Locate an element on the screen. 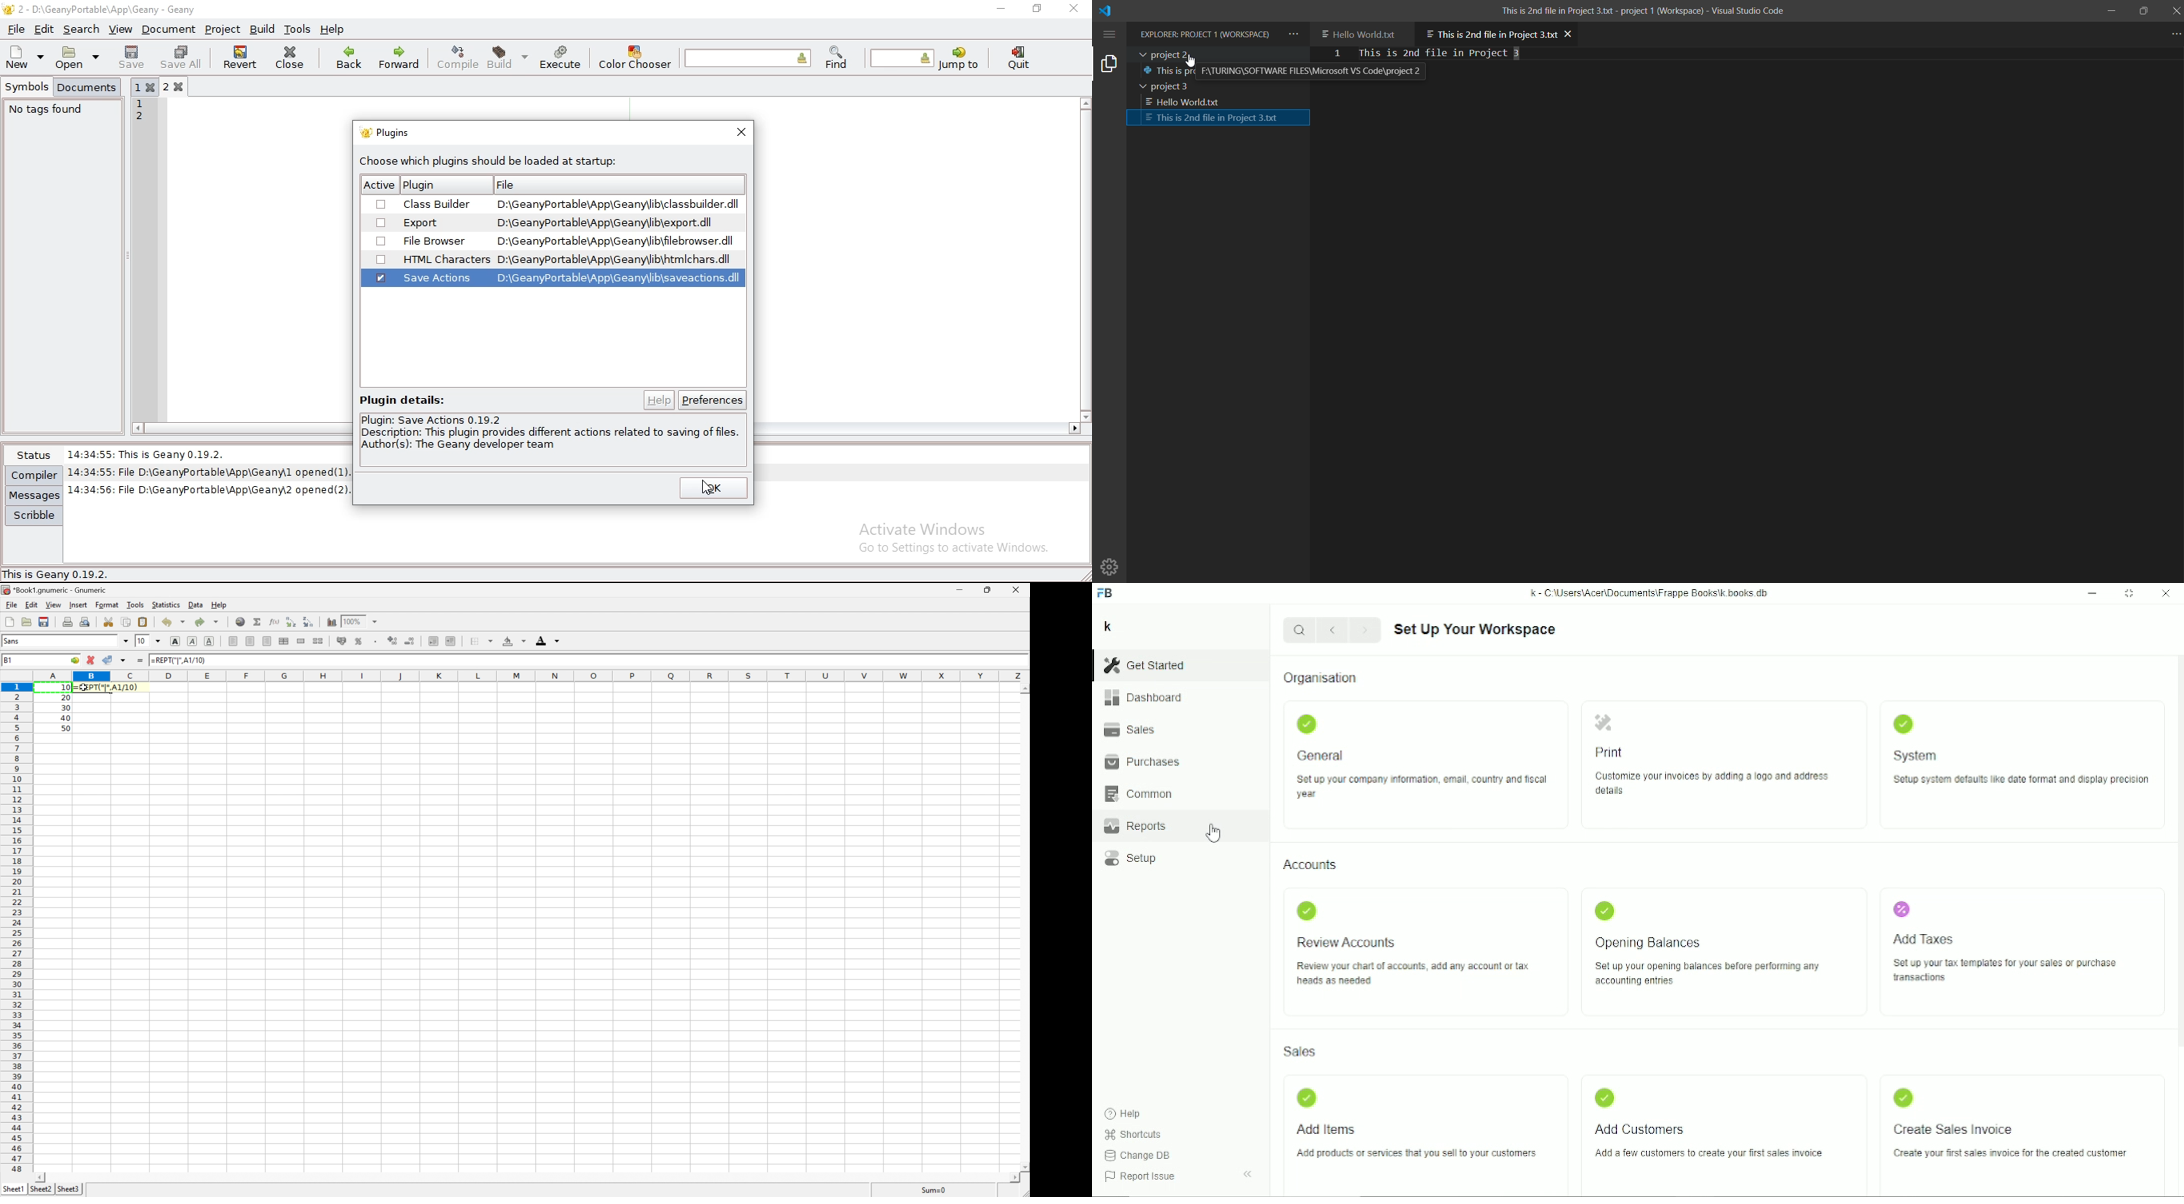  Undo is located at coordinates (173, 621).